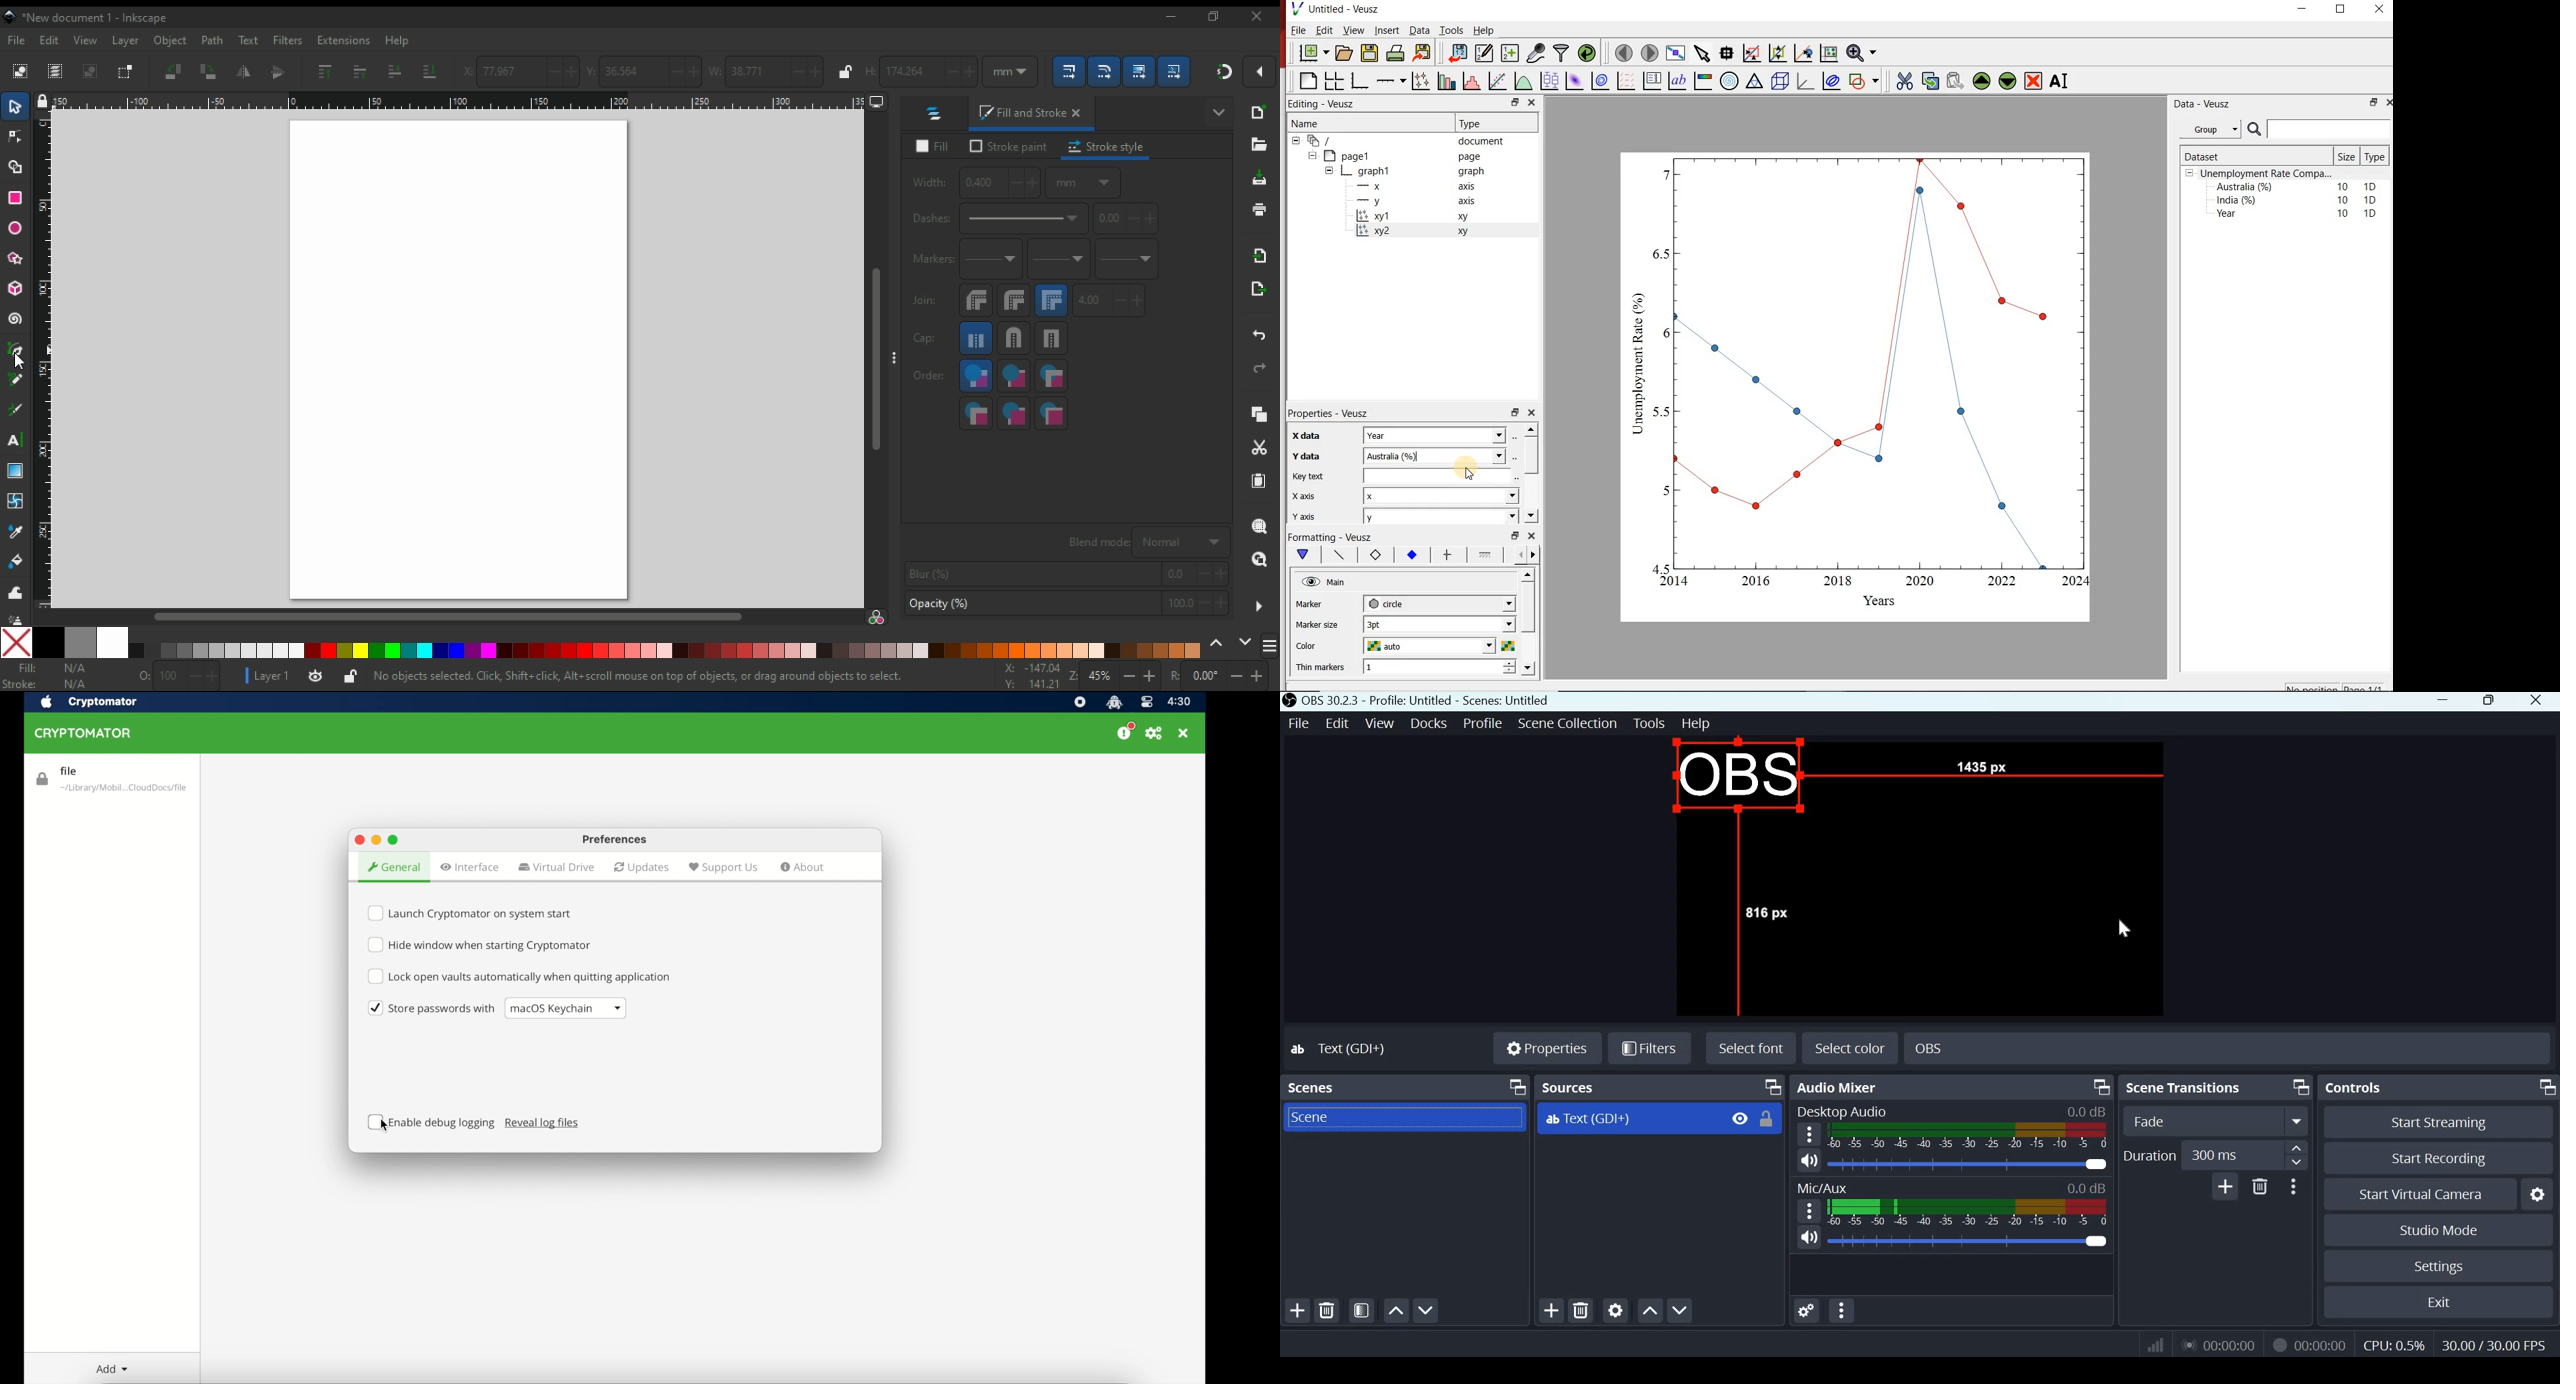  I want to click on Audio Level Indicator, so click(2087, 1187).